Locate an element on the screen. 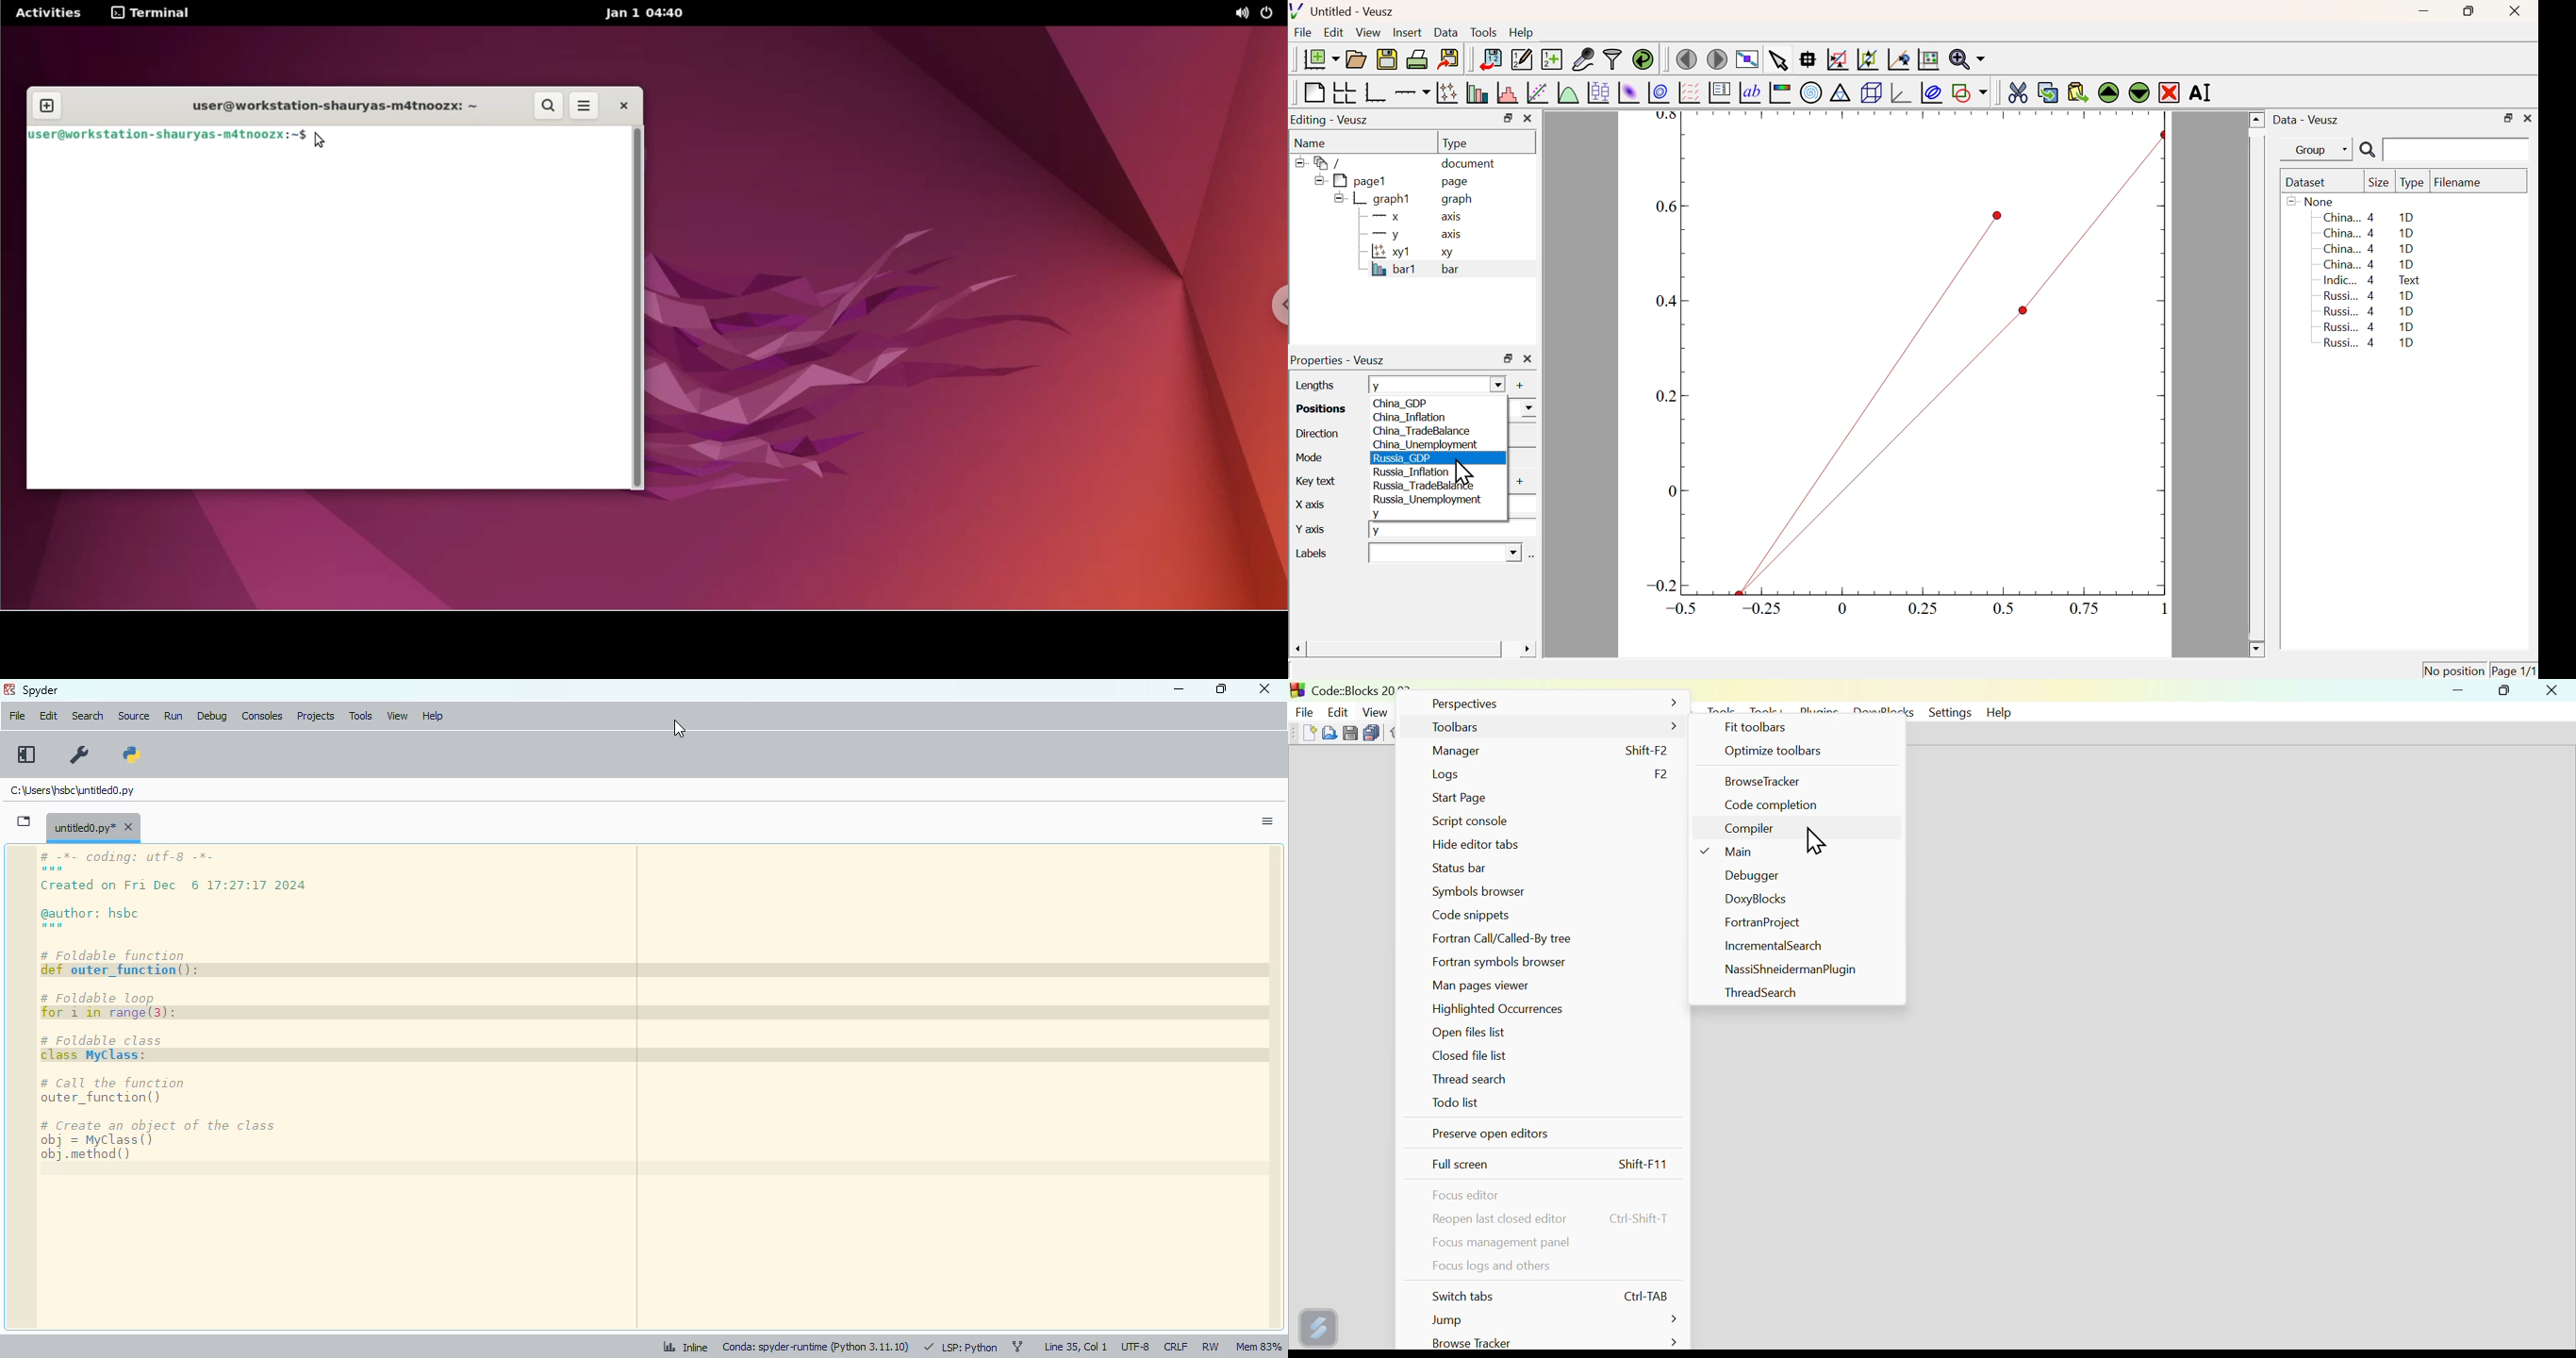  Russia TradeBalanre is located at coordinates (1424, 485).